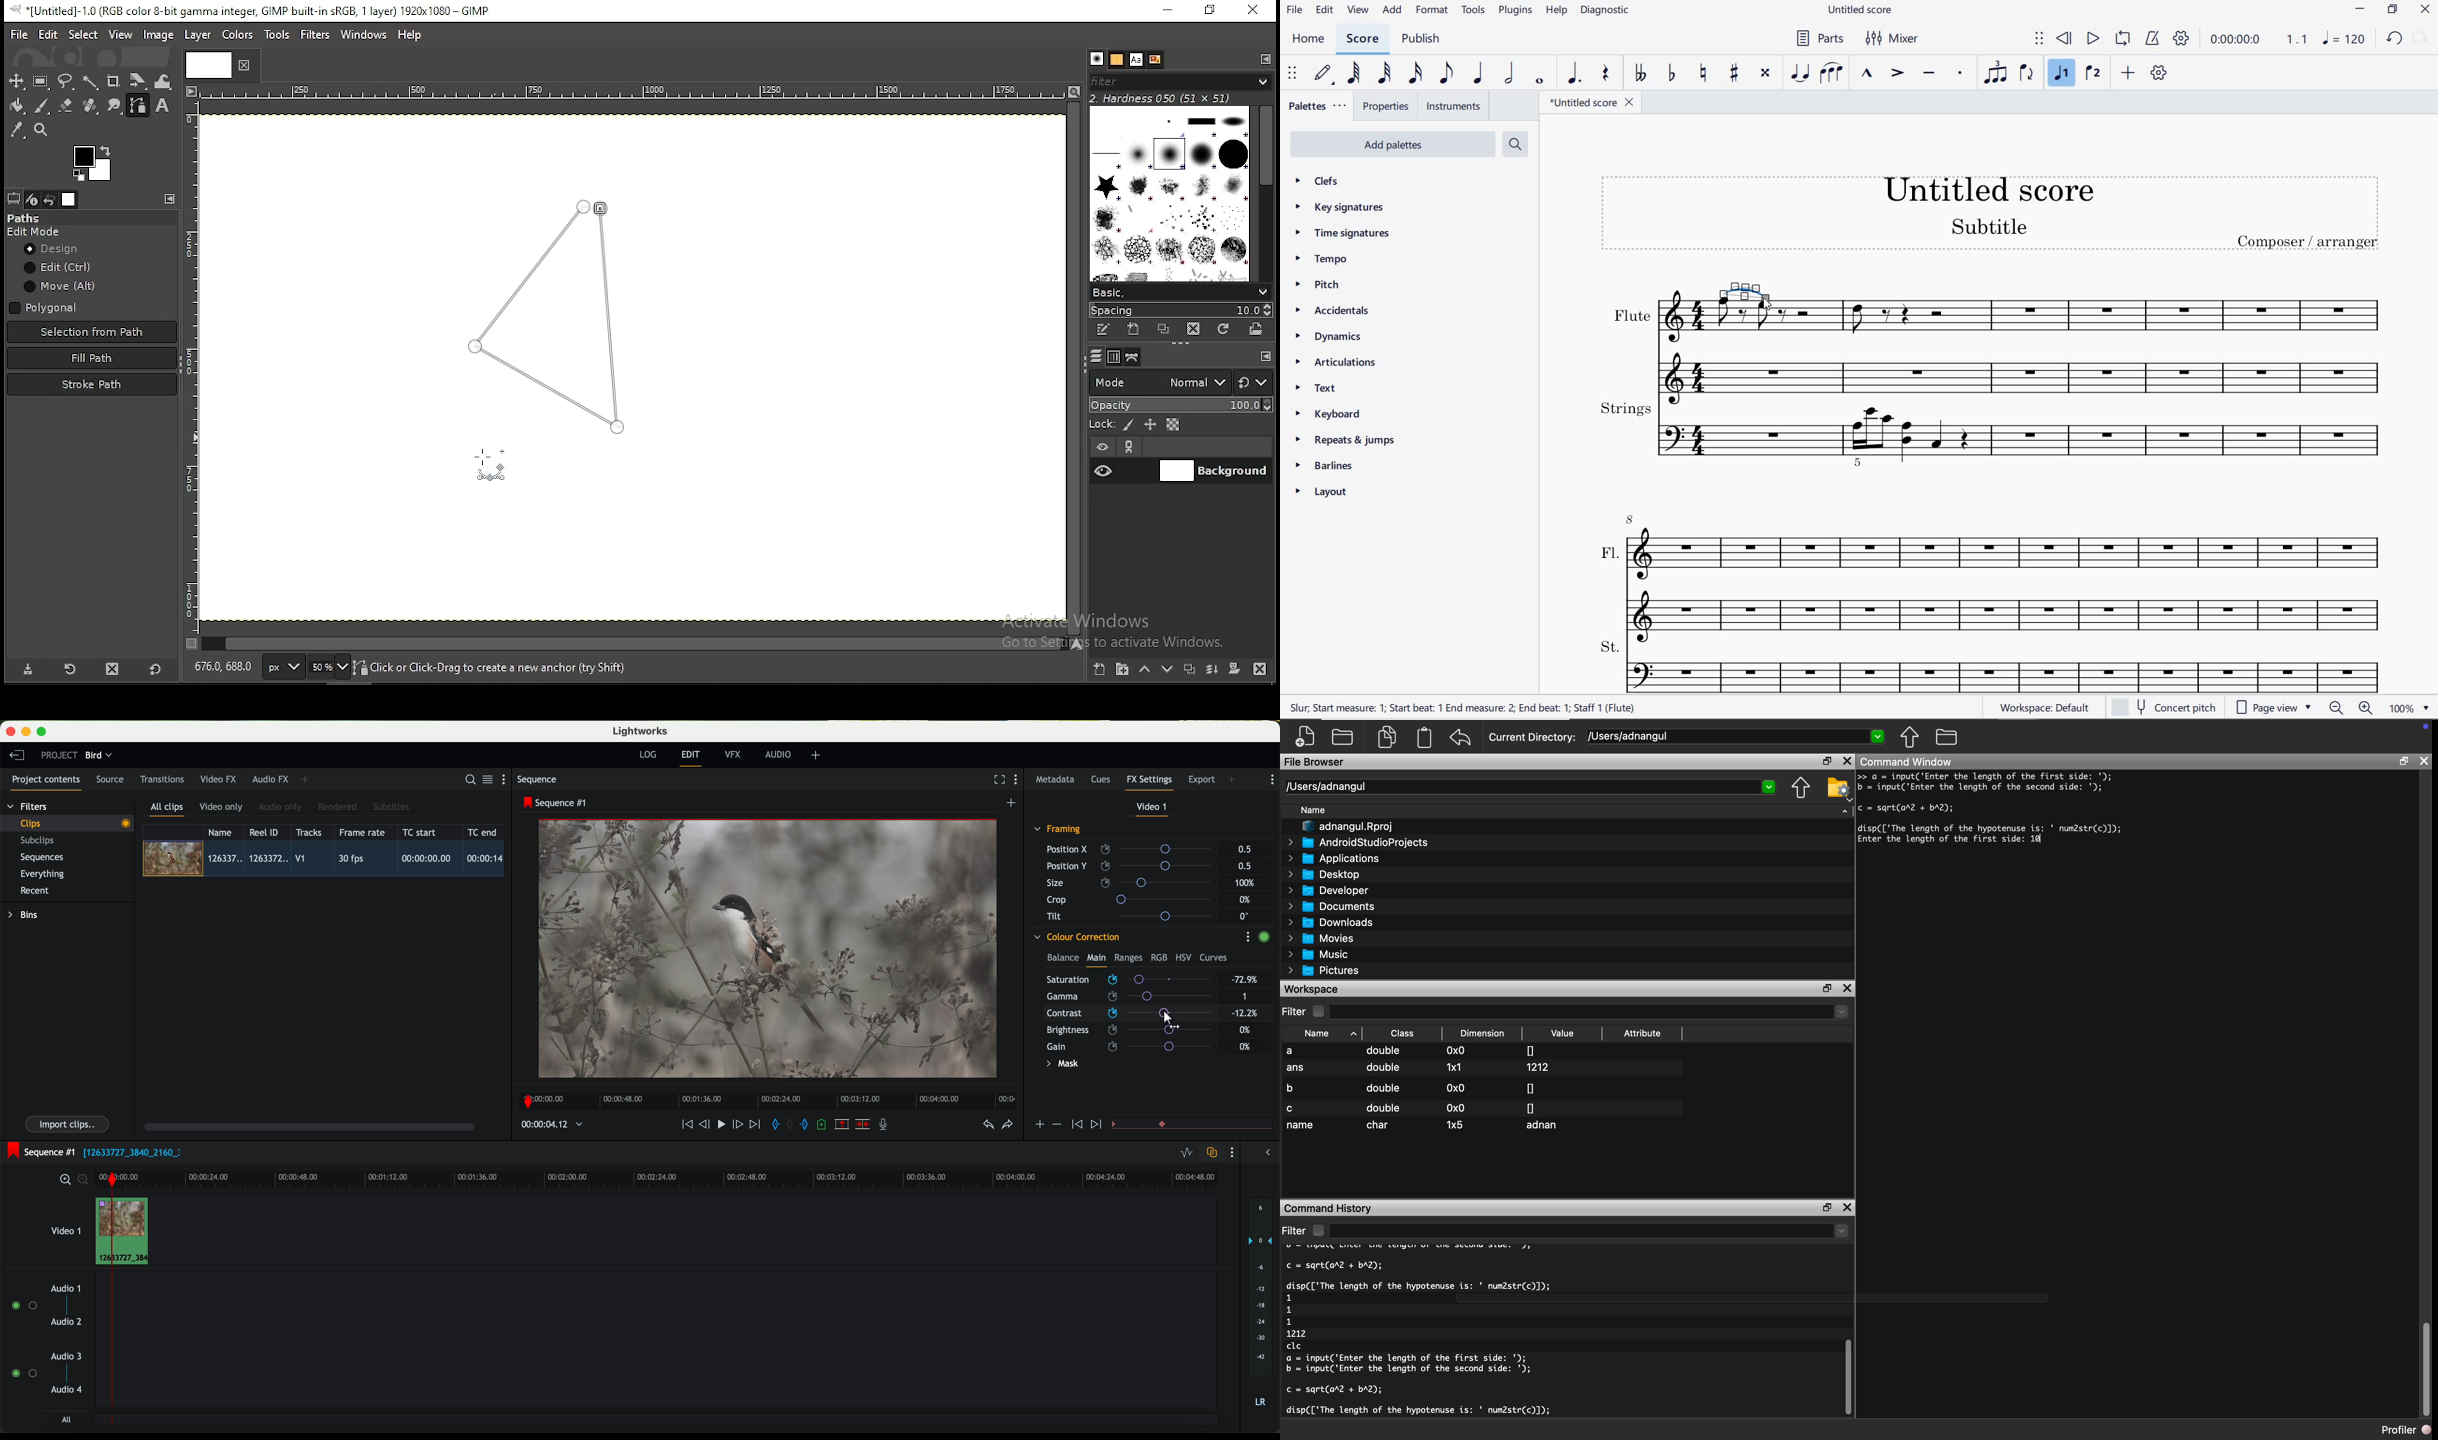 The image size is (2464, 1456). What do you see at coordinates (2428, 9) in the screenshot?
I see `close` at bounding box center [2428, 9].